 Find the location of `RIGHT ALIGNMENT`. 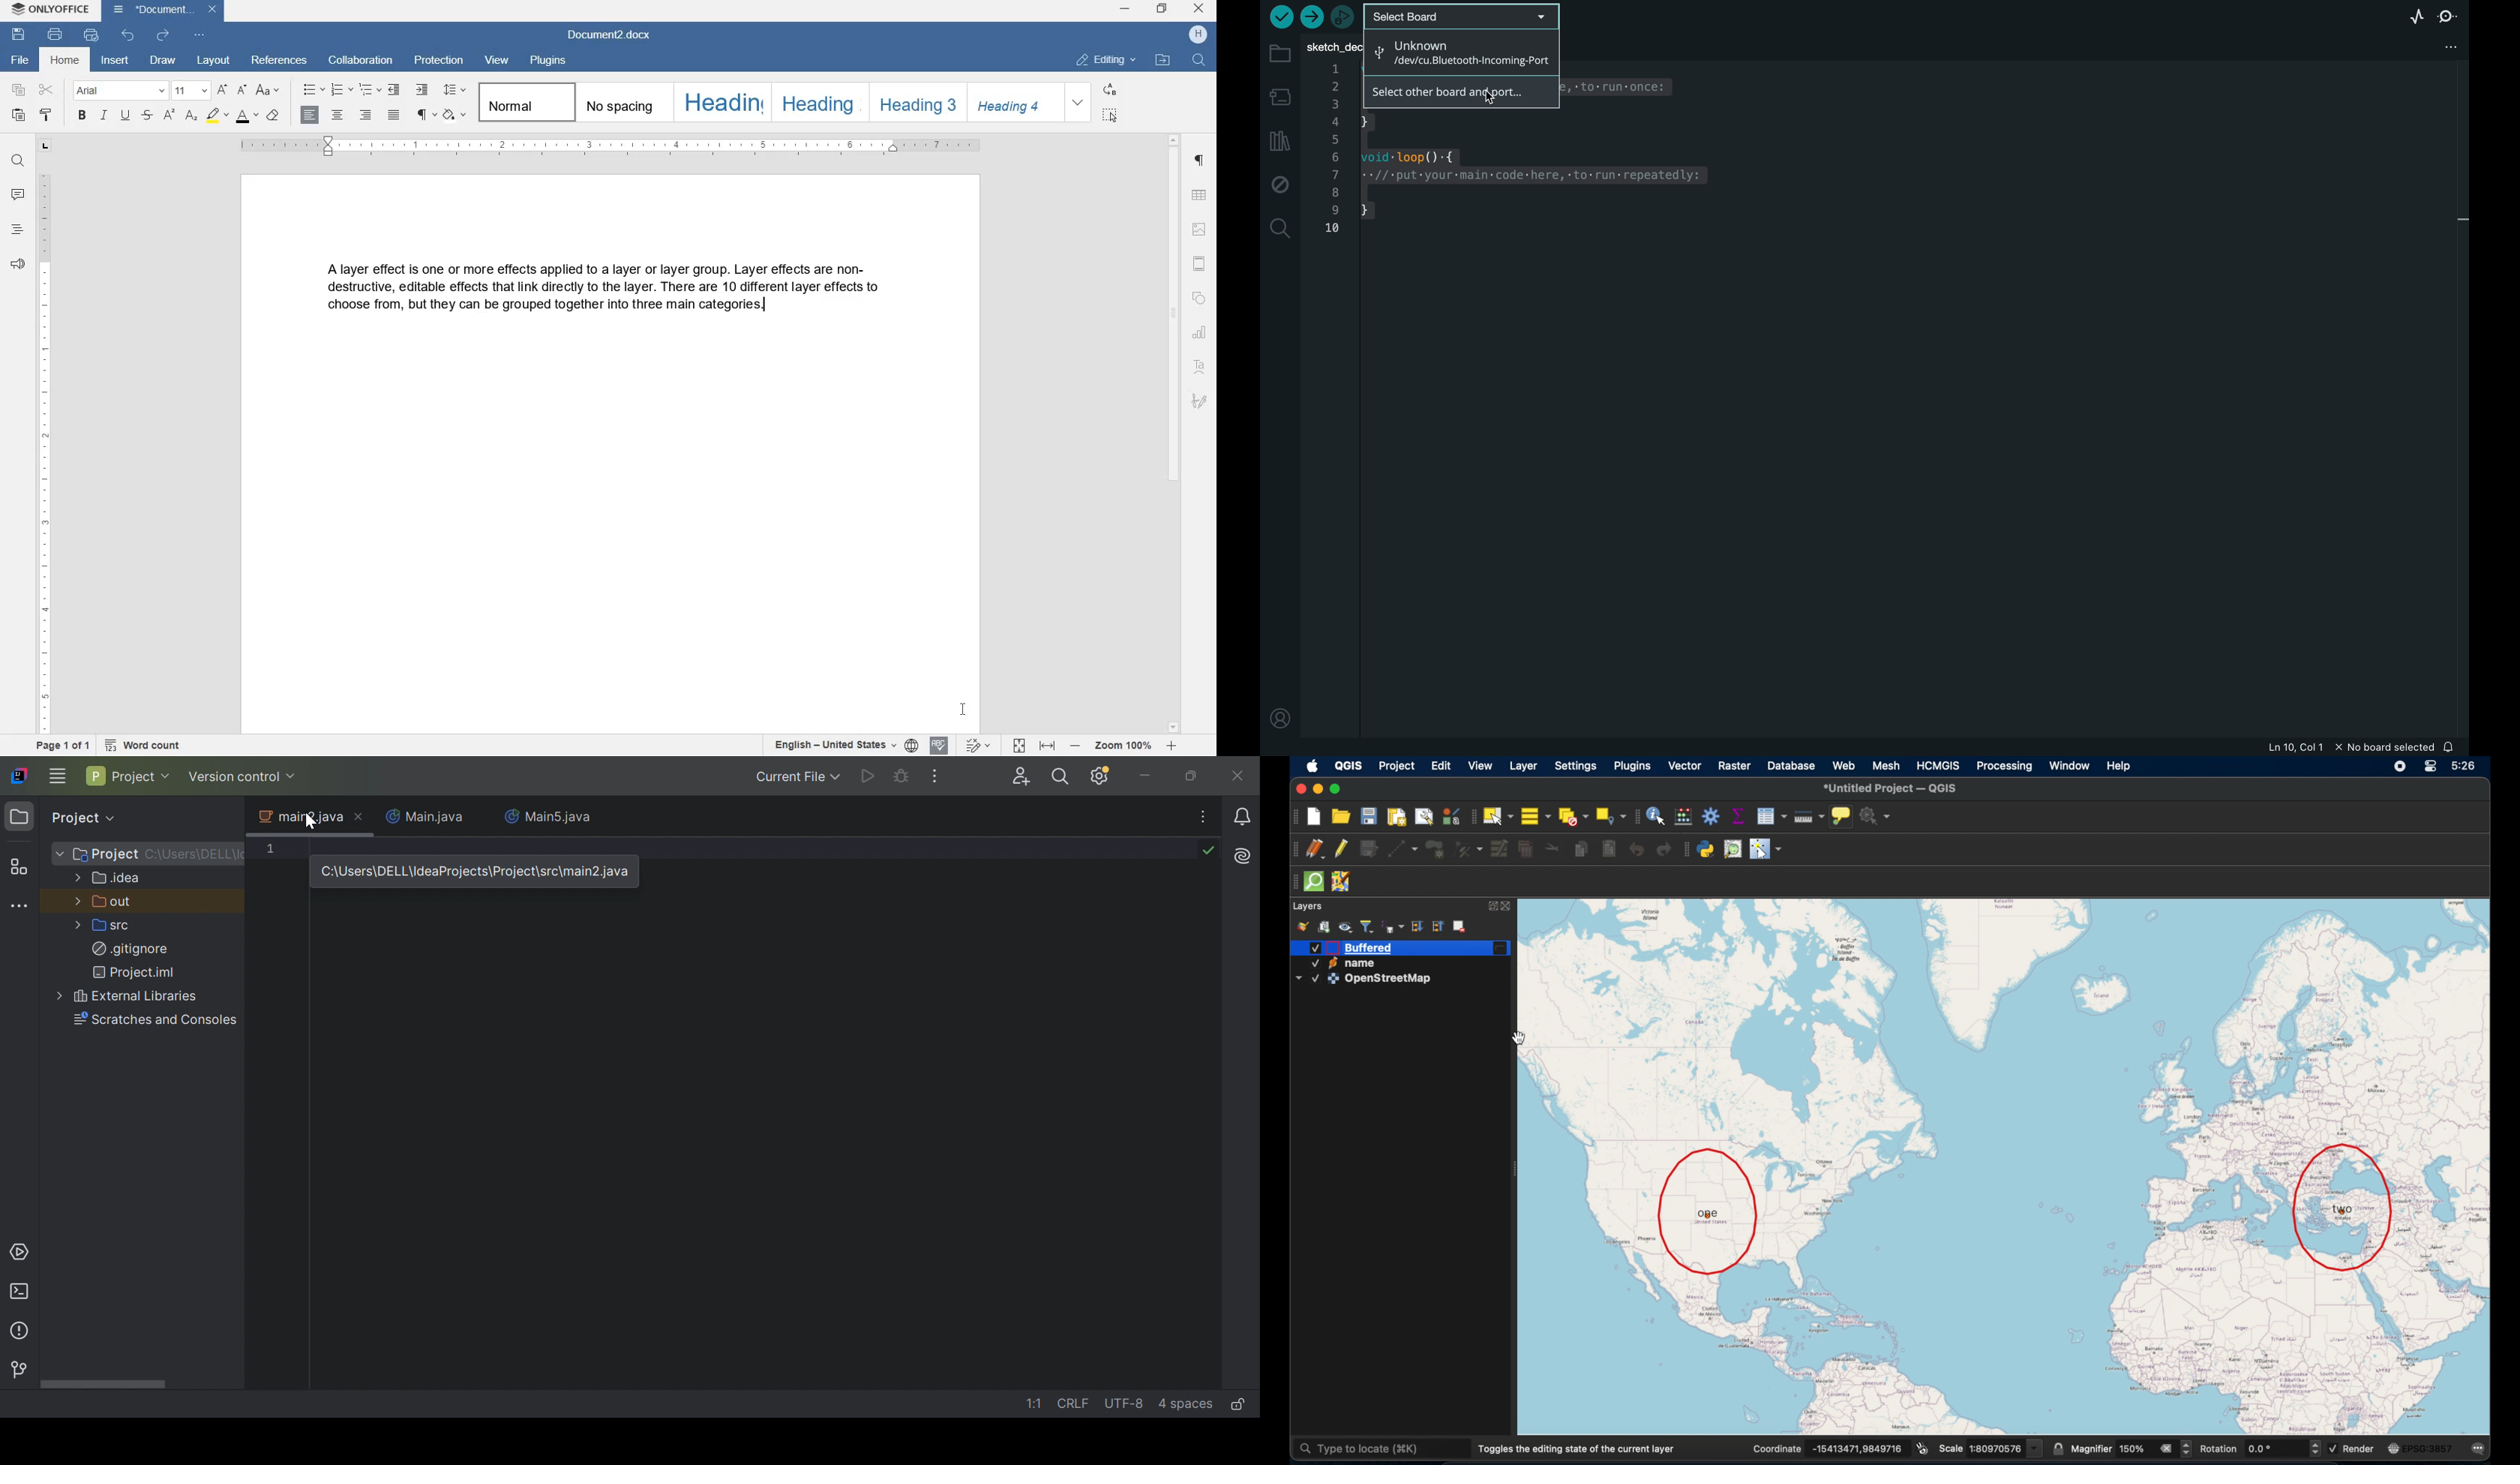

RIGHT ALIGNMENT is located at coordinates (364, 116).